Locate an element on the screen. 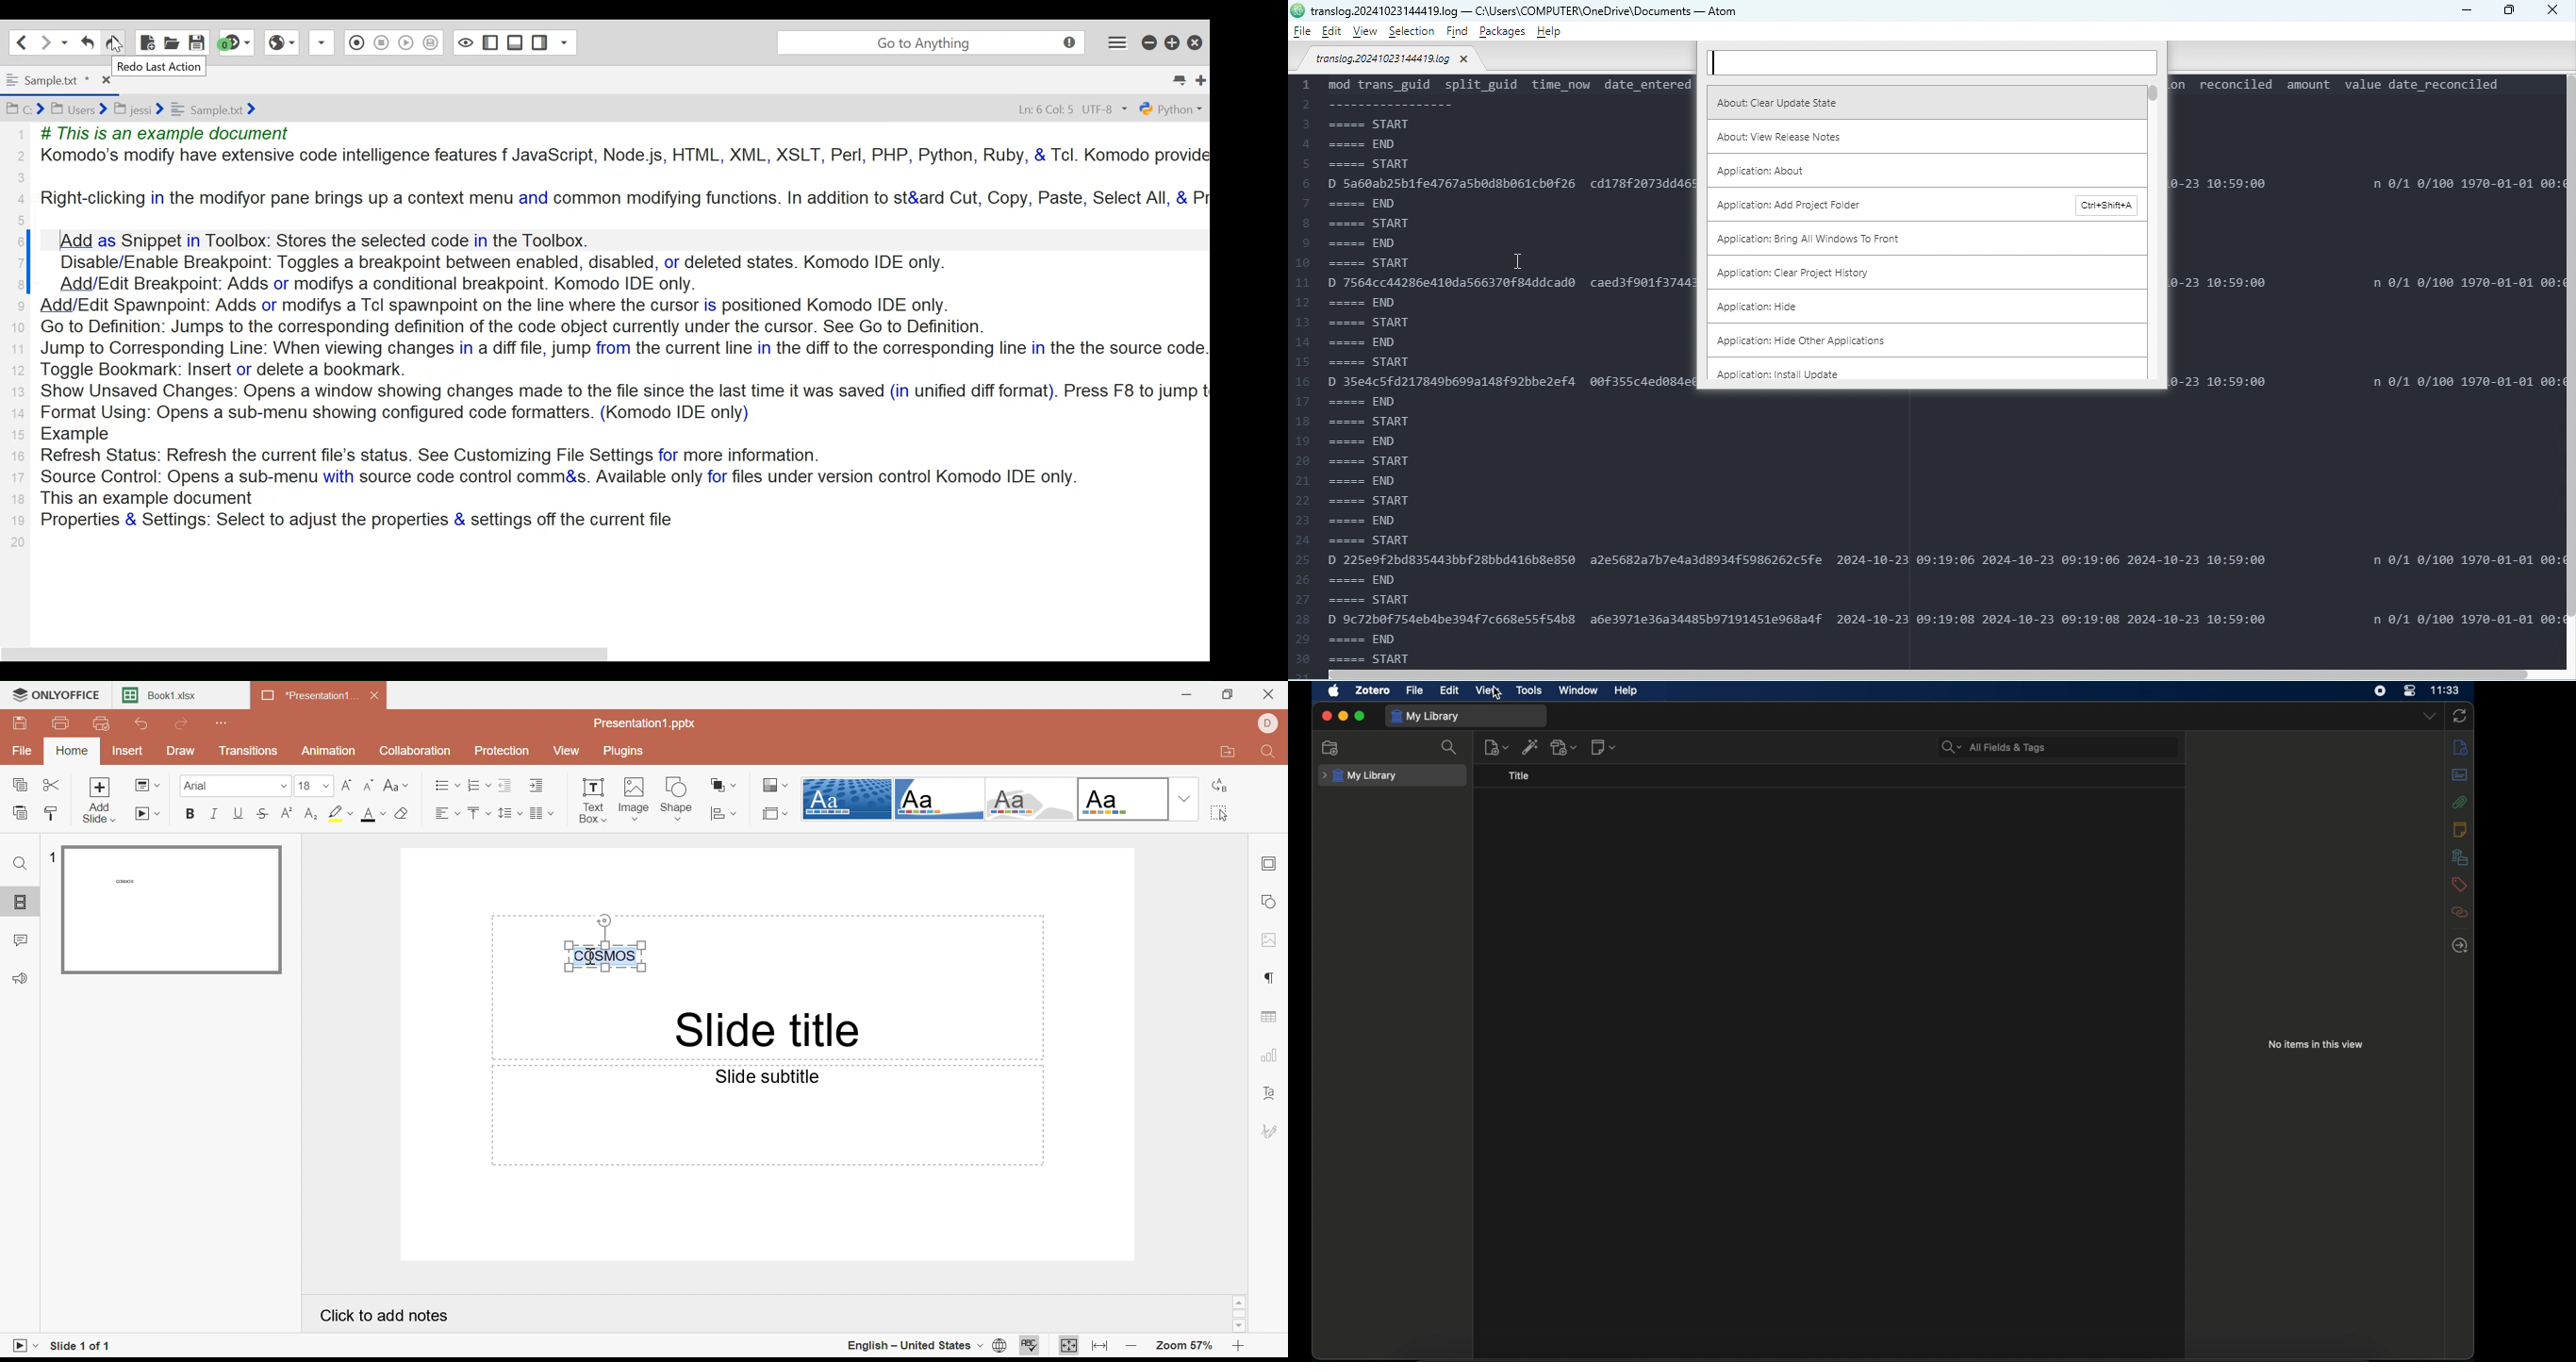 This screenshot has height=1372, width=2576. Cursor is located at coordinates (588, 958).